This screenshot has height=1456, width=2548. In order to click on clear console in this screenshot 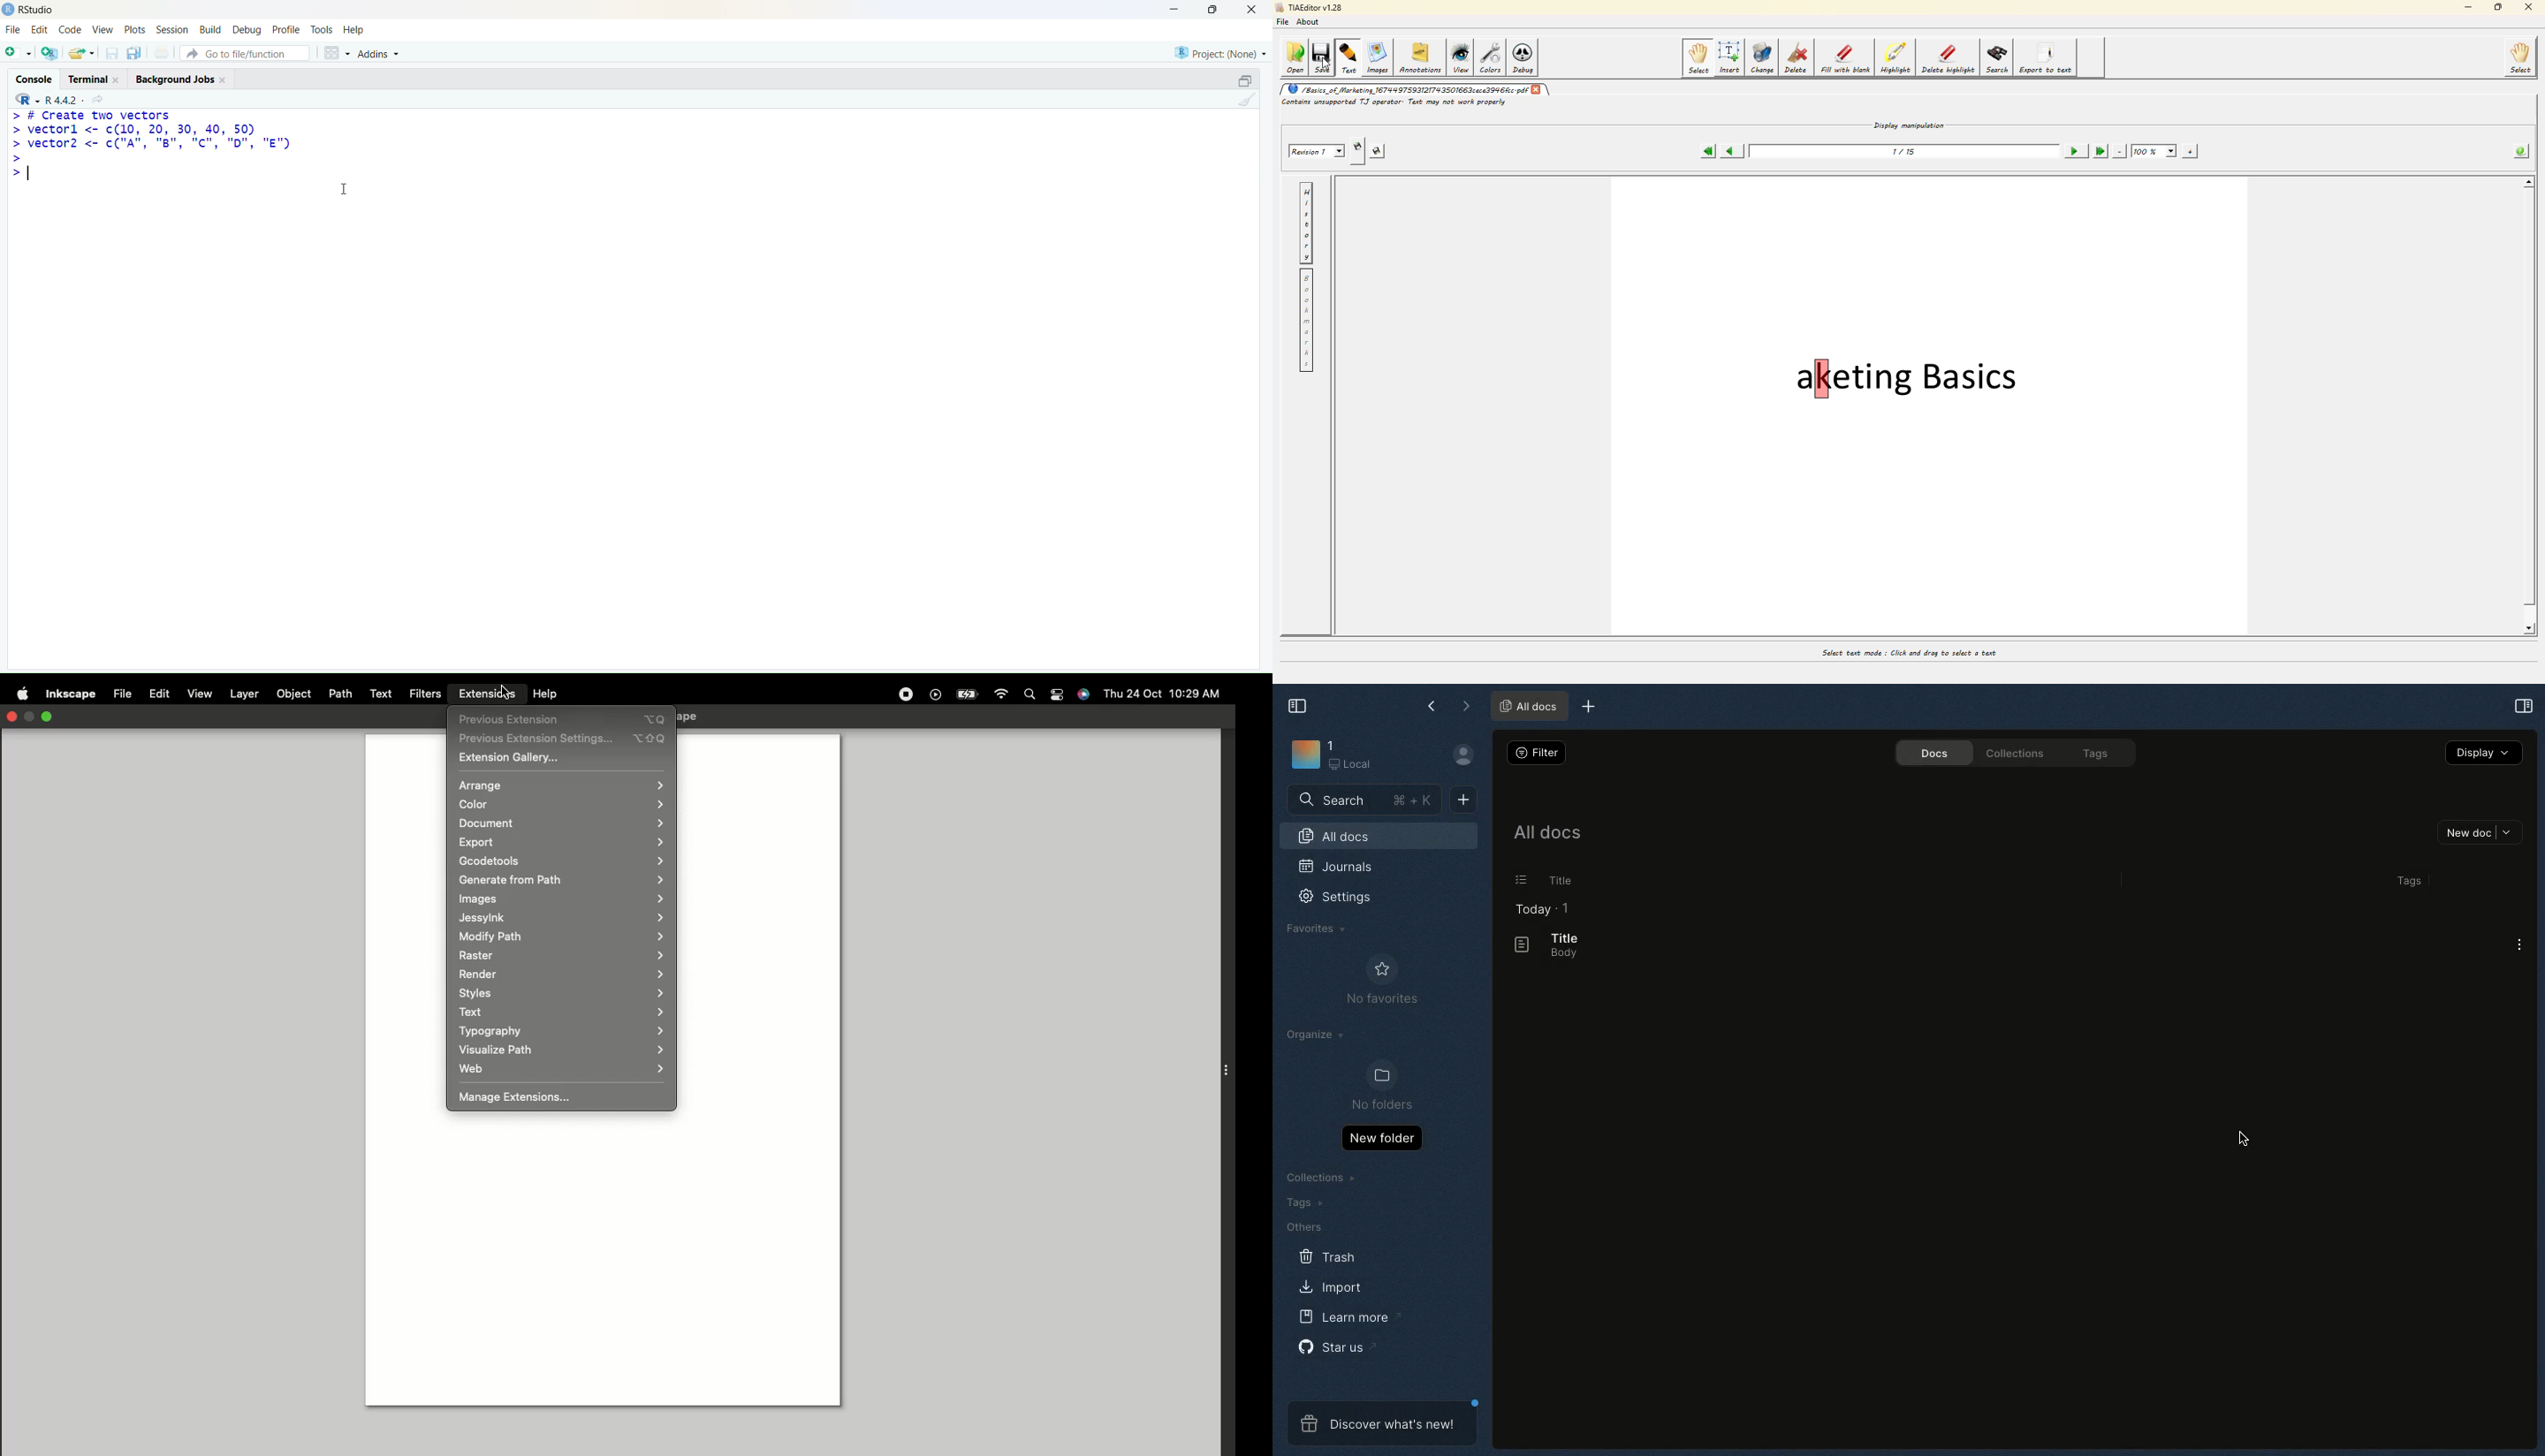, I will do `click(1247, 100)`.